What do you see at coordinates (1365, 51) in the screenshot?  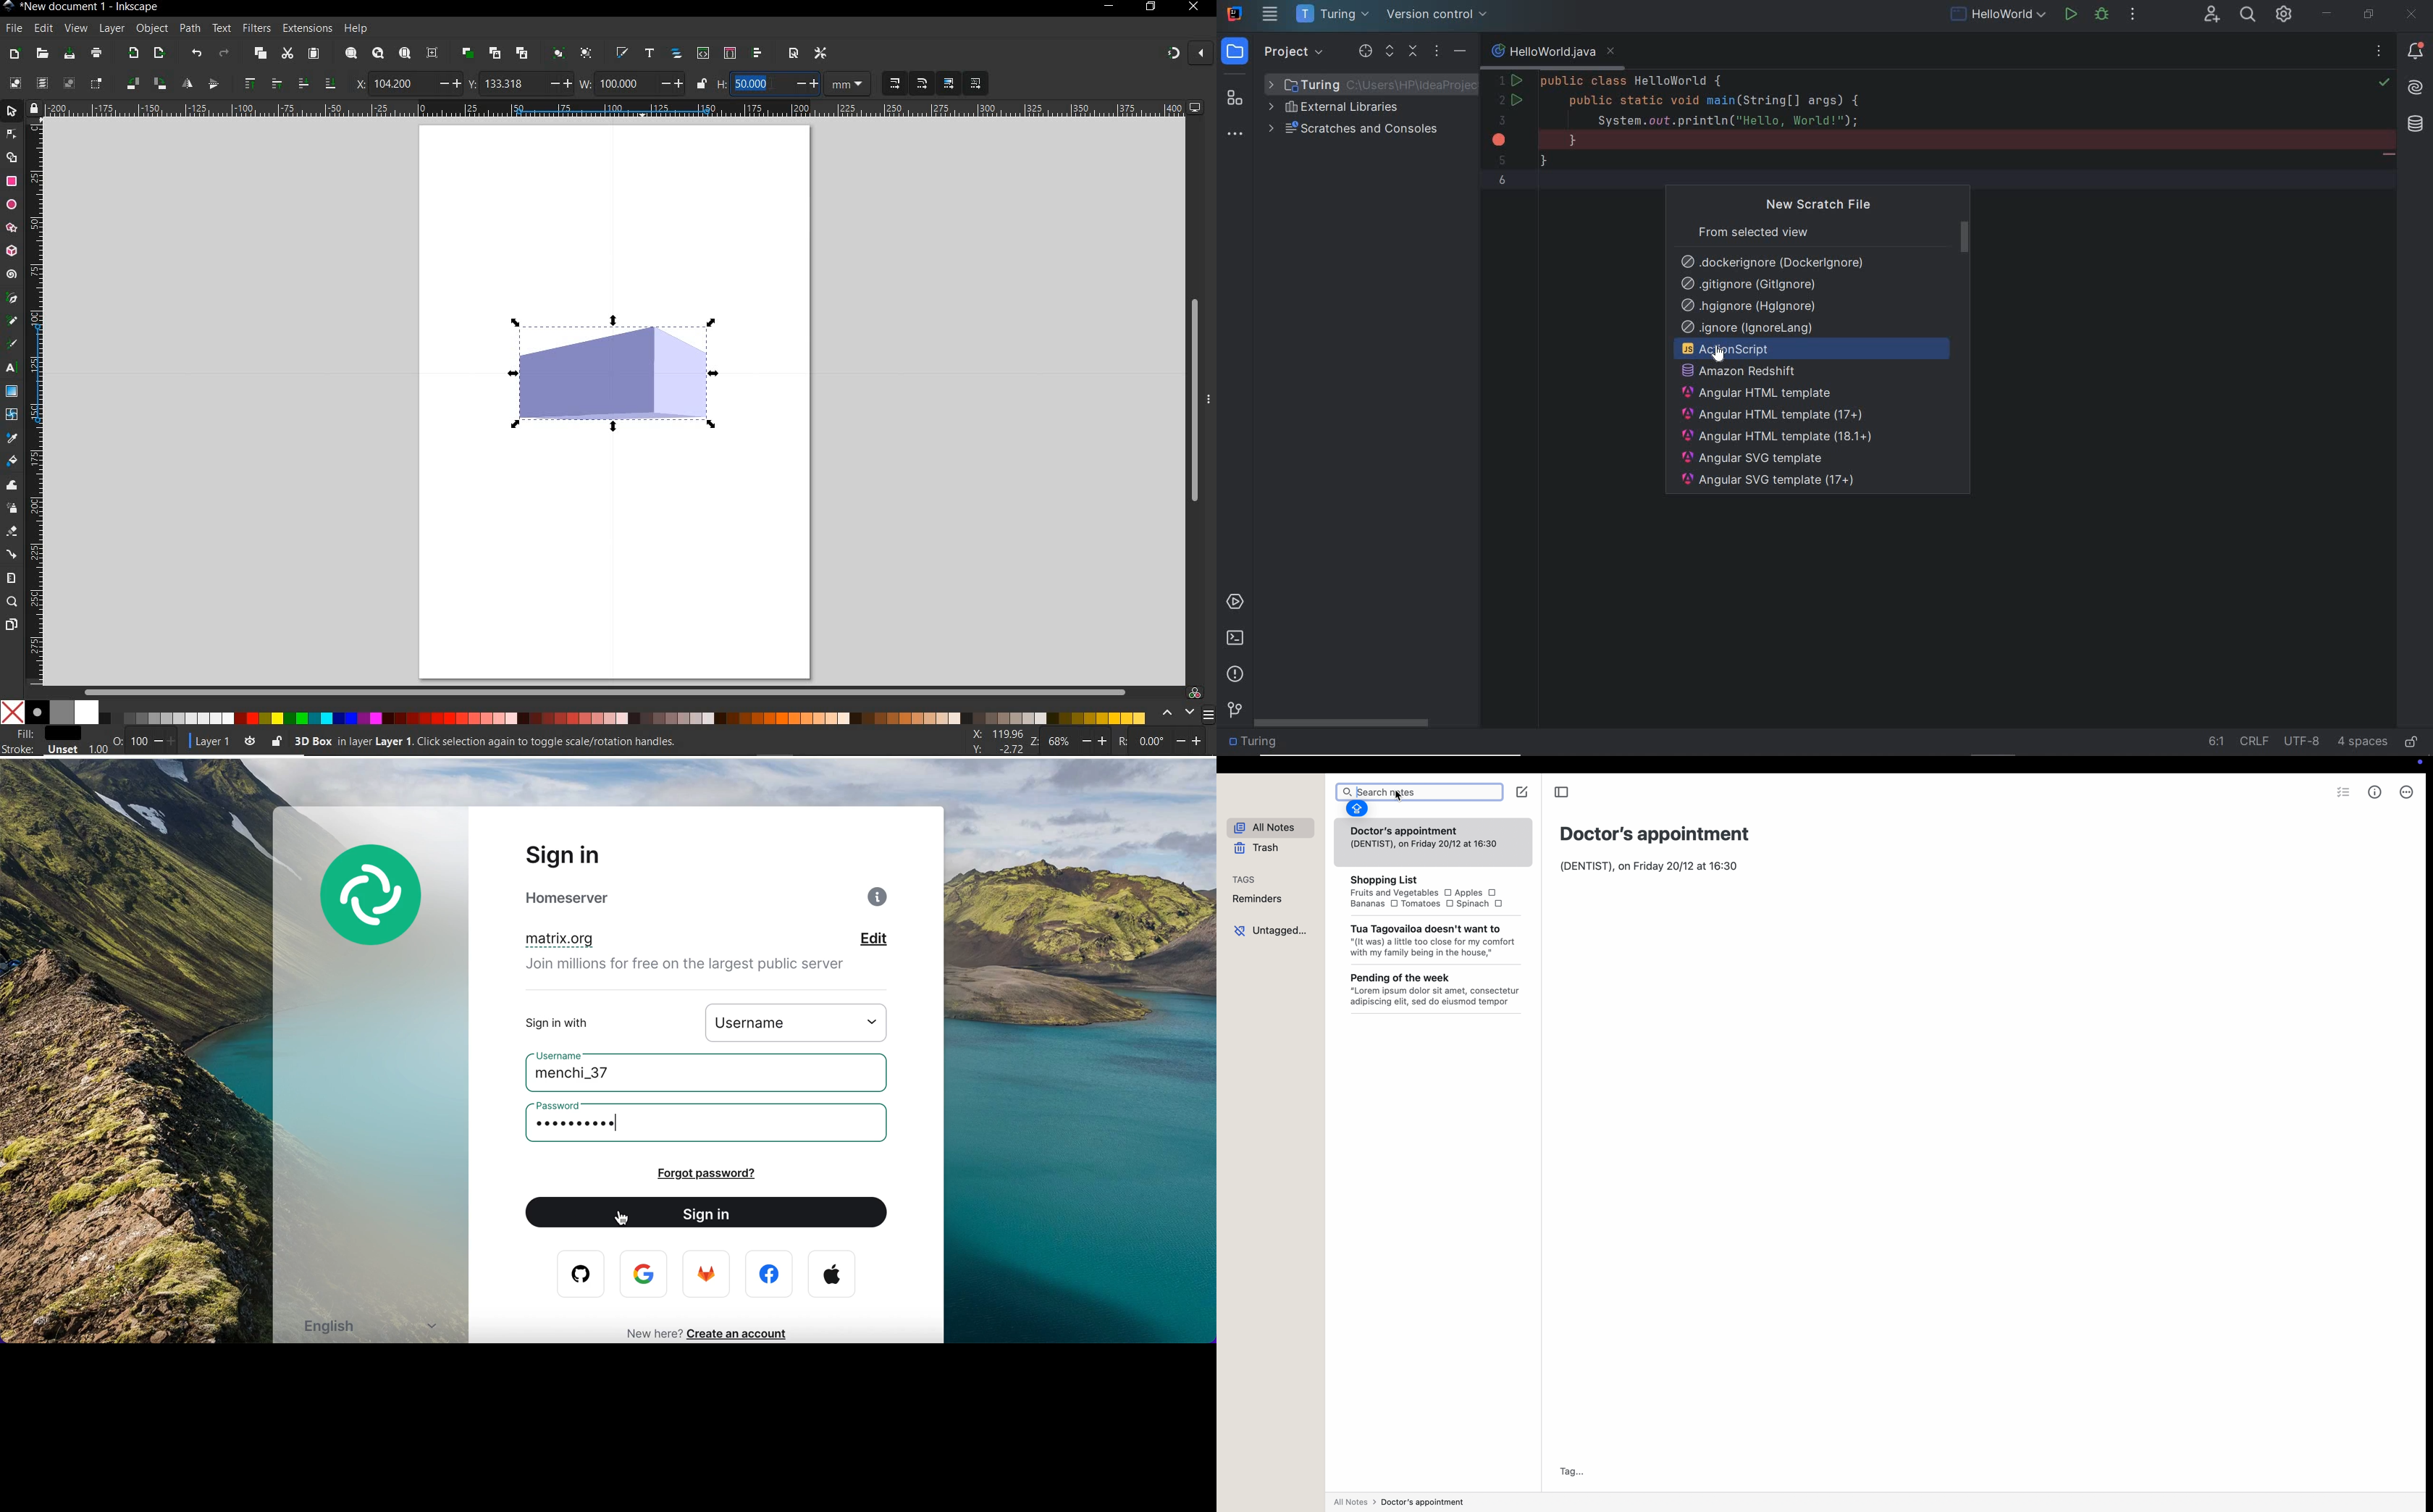 I see `select opened file` at bounding box center [1365, 51].